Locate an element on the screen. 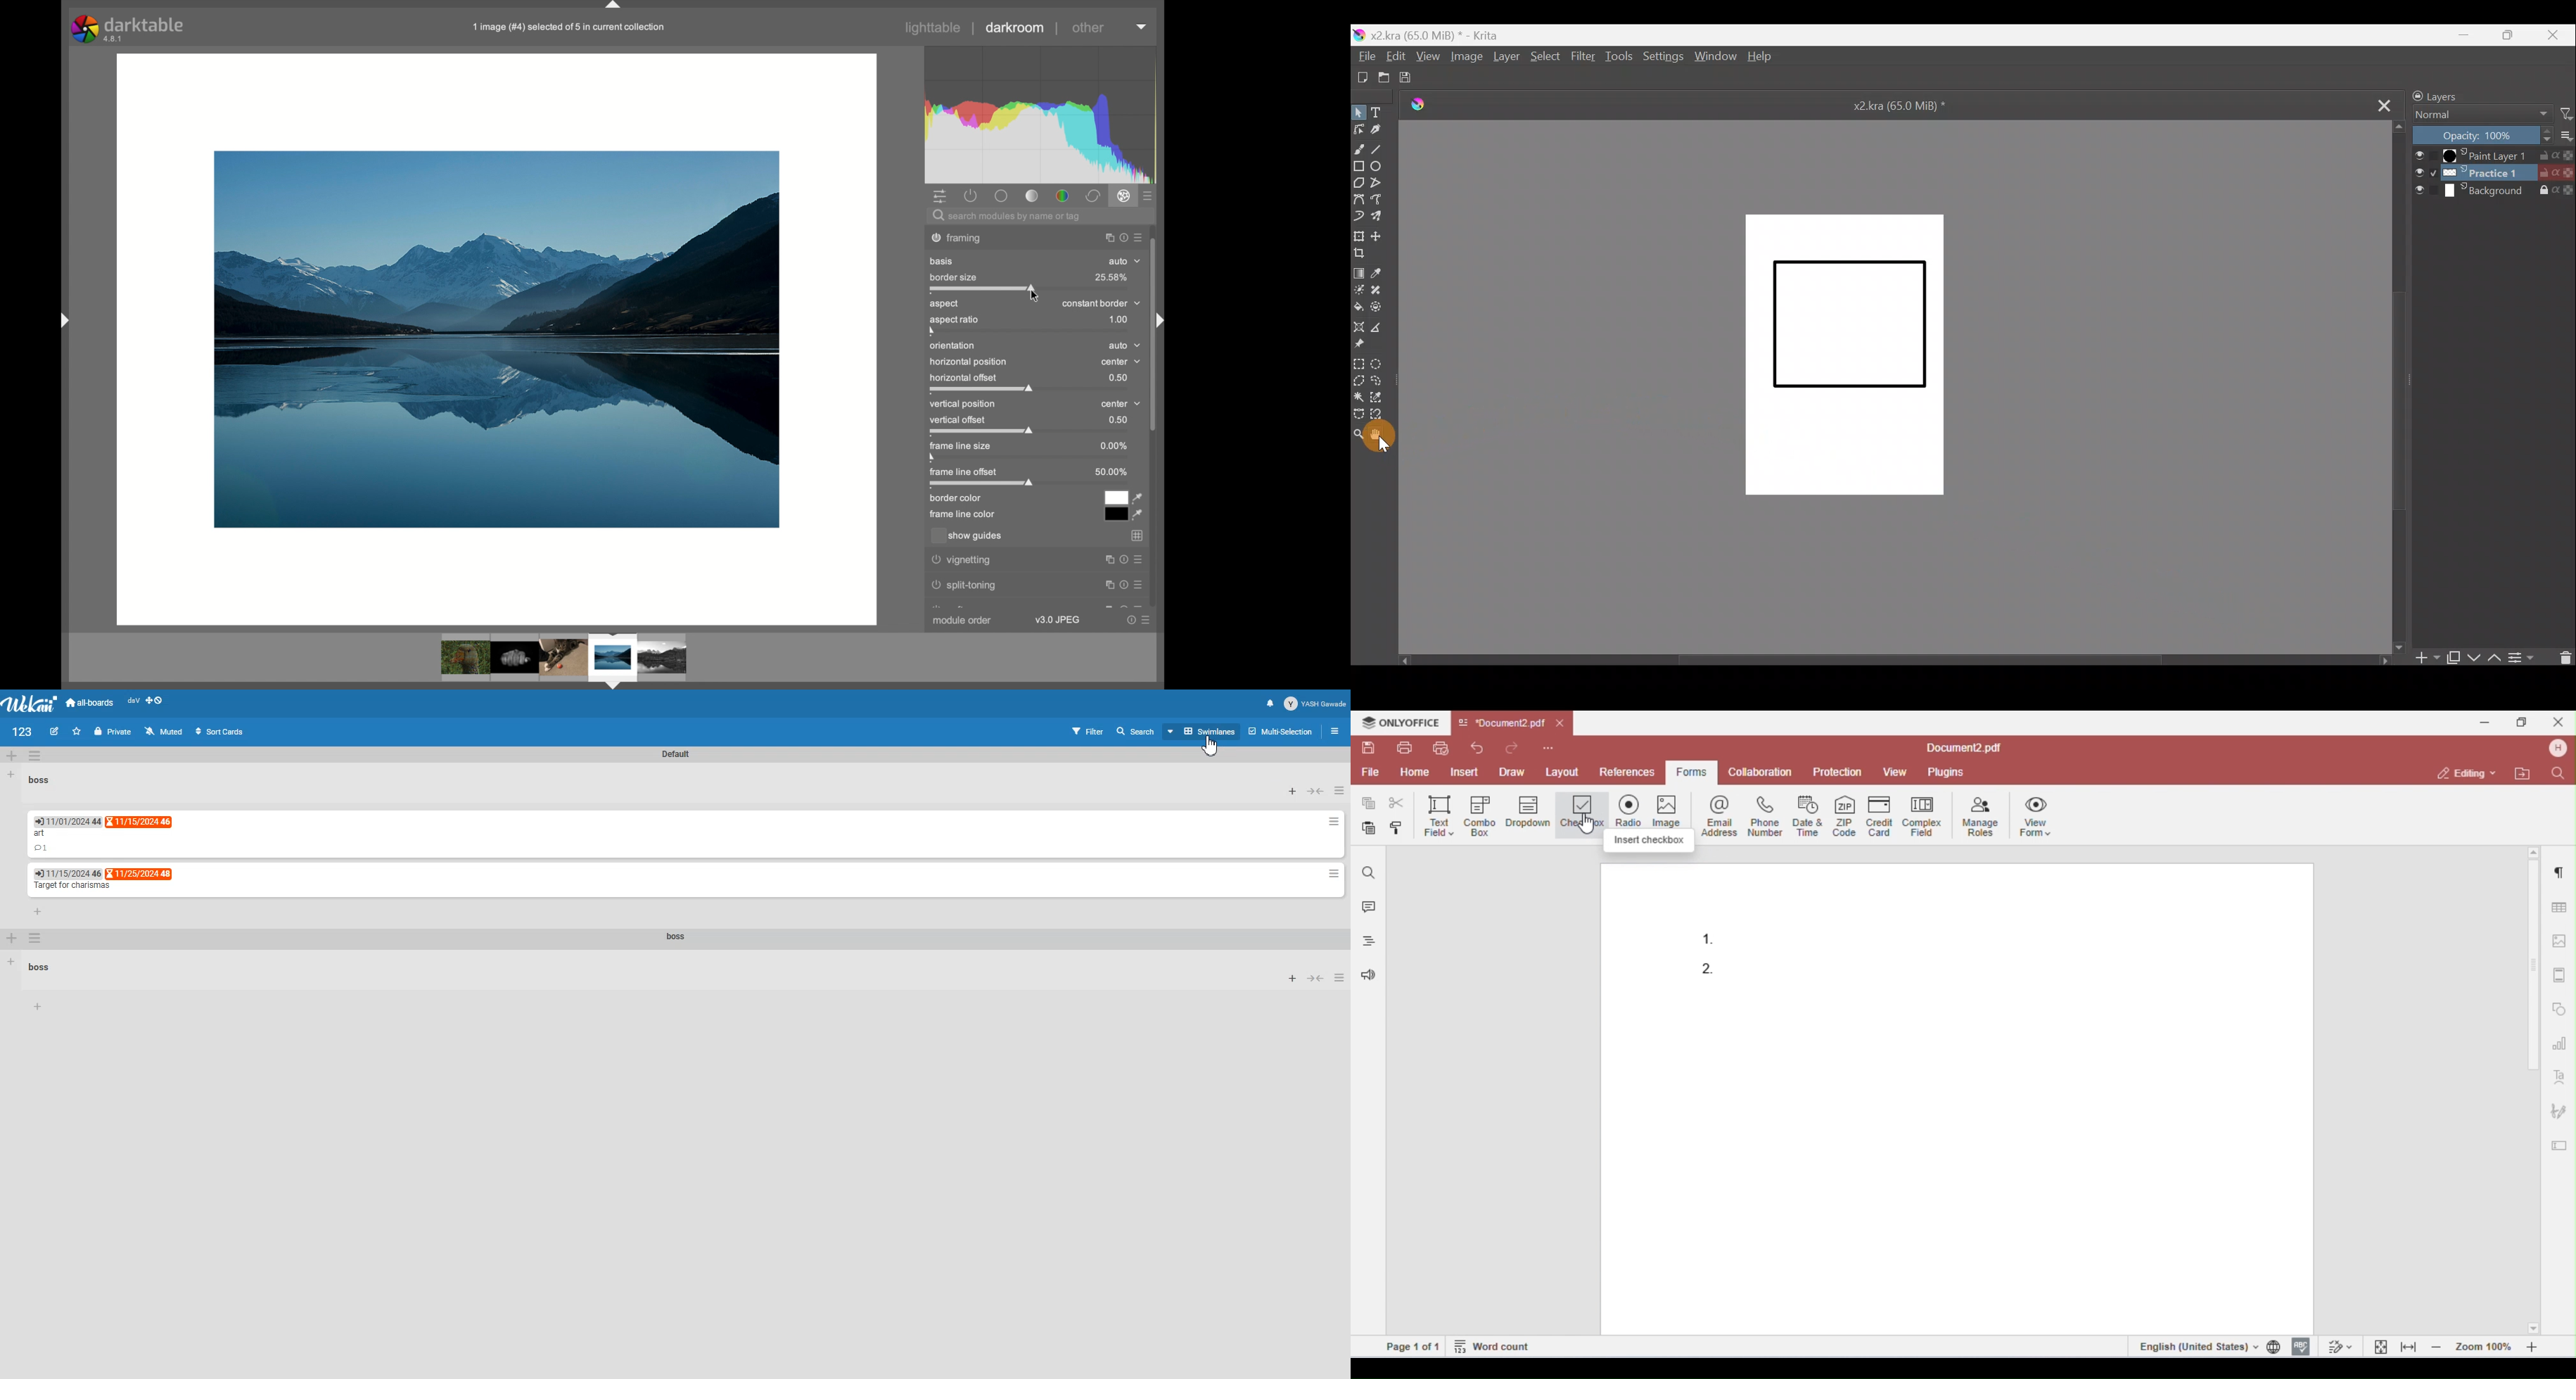  Similar colour selection tool is located at coordinates (1379, 400).